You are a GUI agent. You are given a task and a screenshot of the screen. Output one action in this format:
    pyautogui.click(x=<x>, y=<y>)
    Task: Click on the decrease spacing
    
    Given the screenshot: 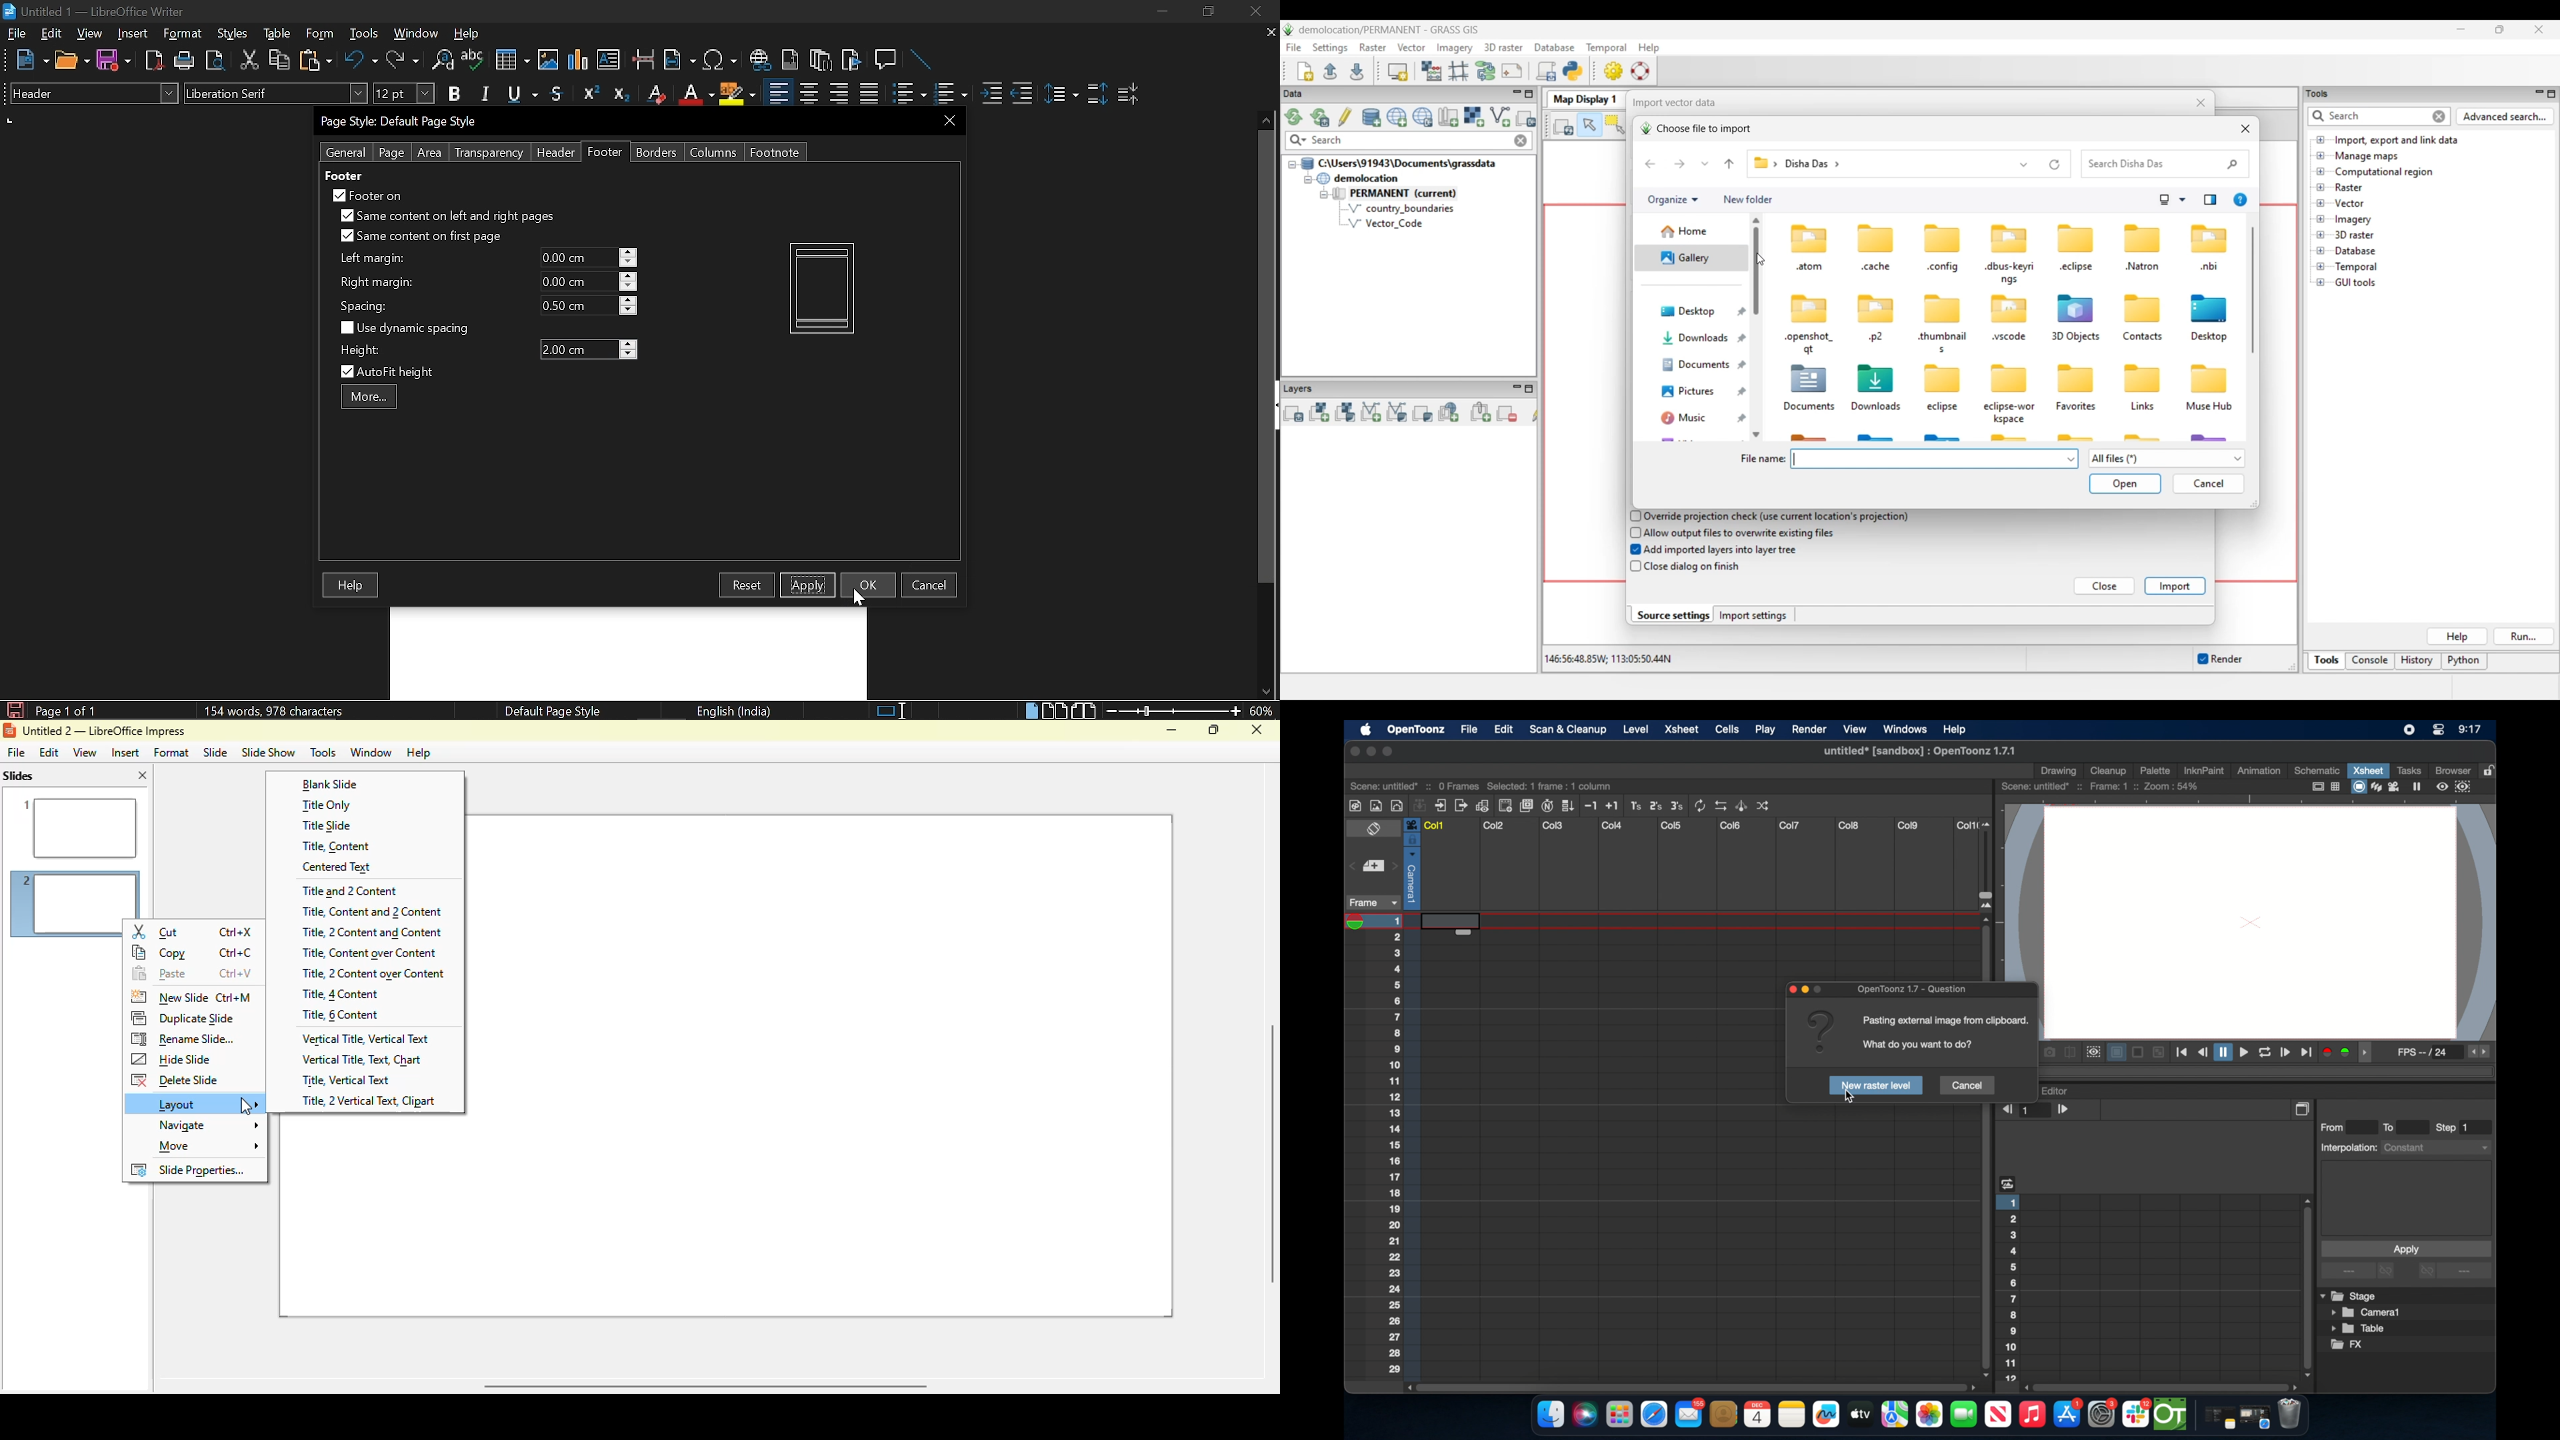 What is the action you would take?
    pyautogui.click(x=628, y=311)
    